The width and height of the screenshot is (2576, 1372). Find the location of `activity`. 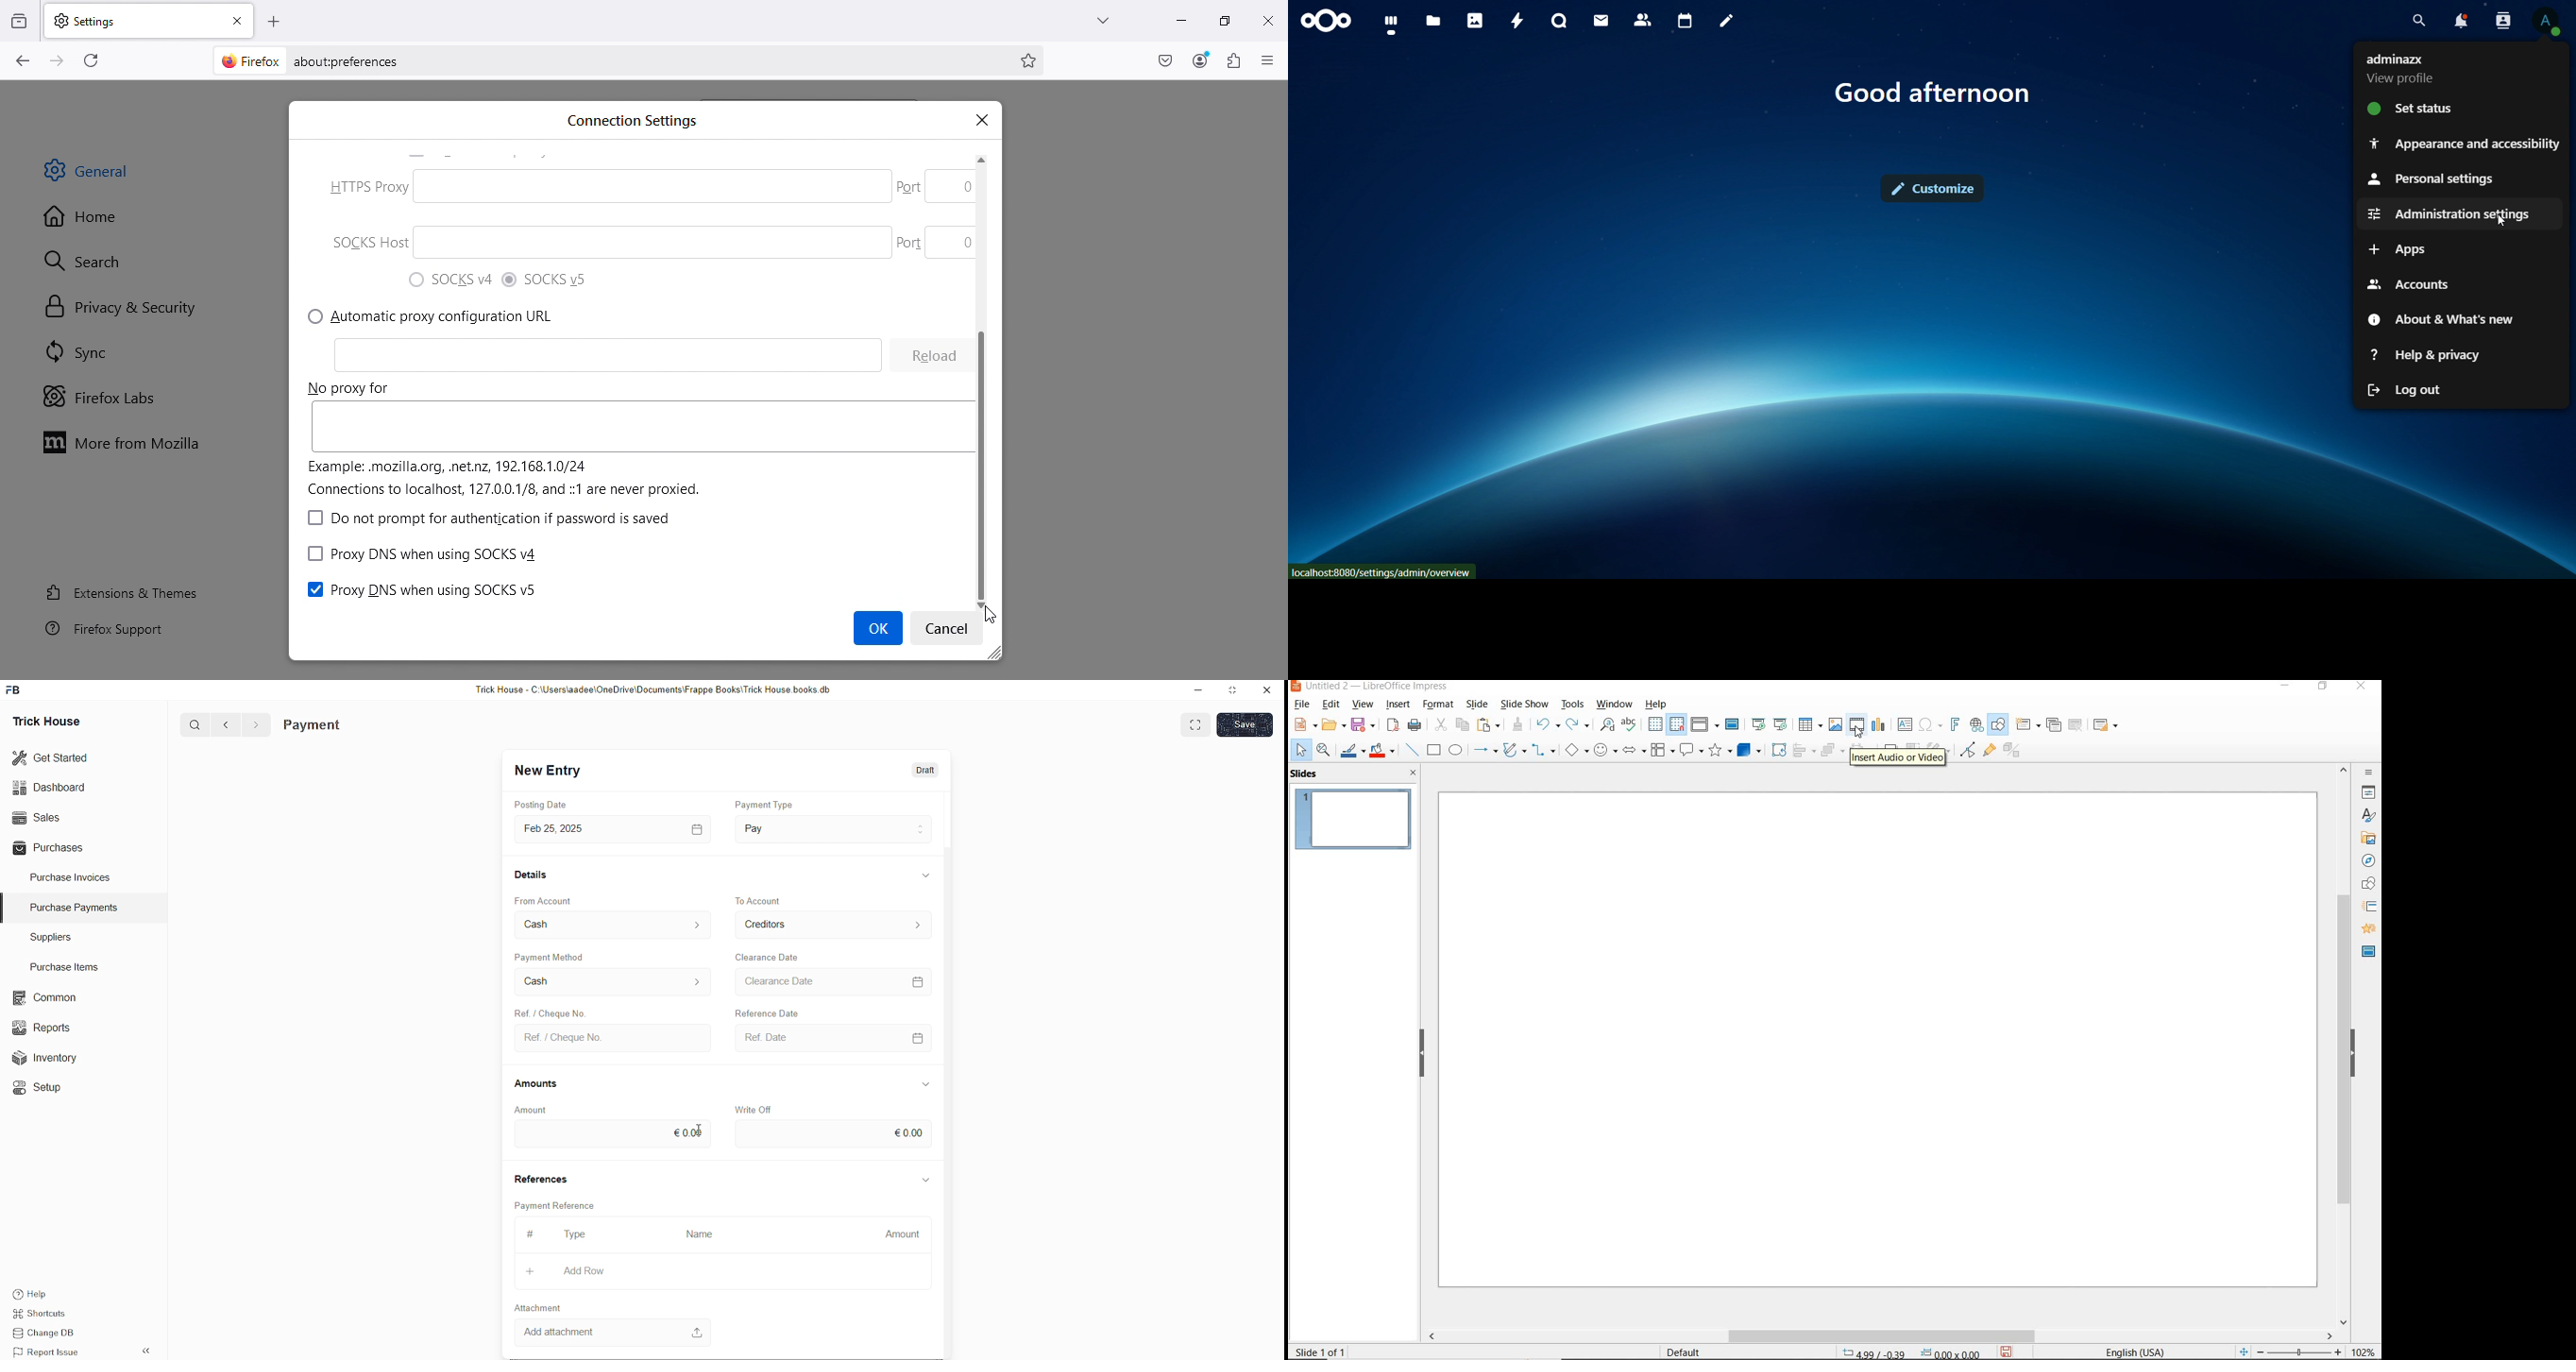

activity is located at coordinates (1518, 21).